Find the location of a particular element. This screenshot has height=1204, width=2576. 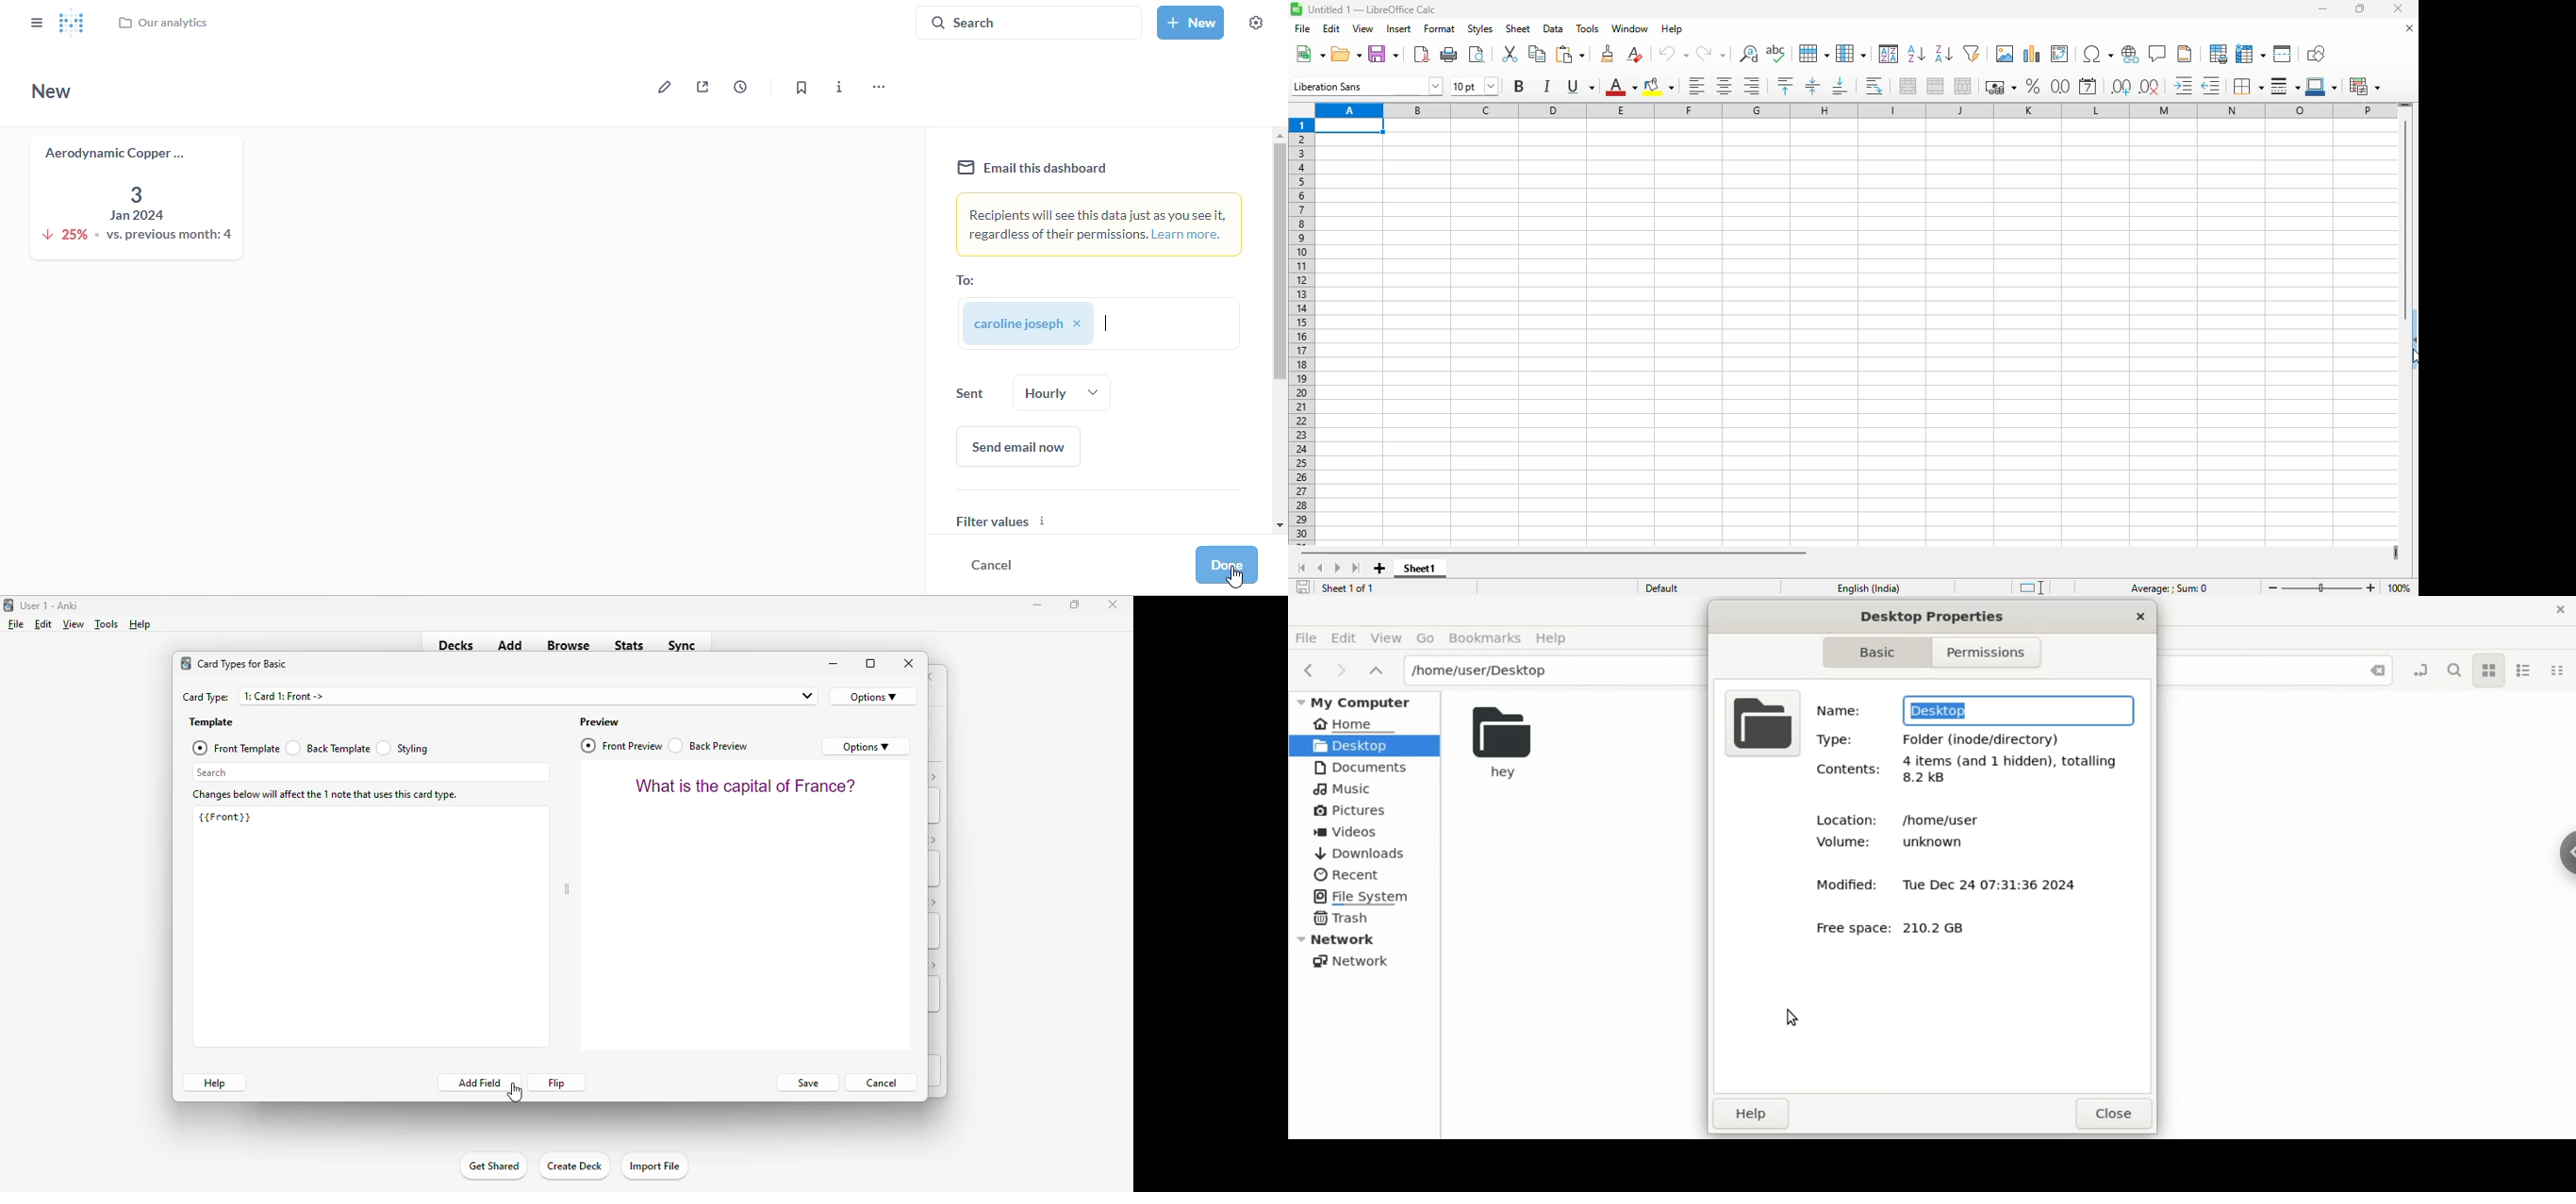

minimize is located at coordinates (834, 664).